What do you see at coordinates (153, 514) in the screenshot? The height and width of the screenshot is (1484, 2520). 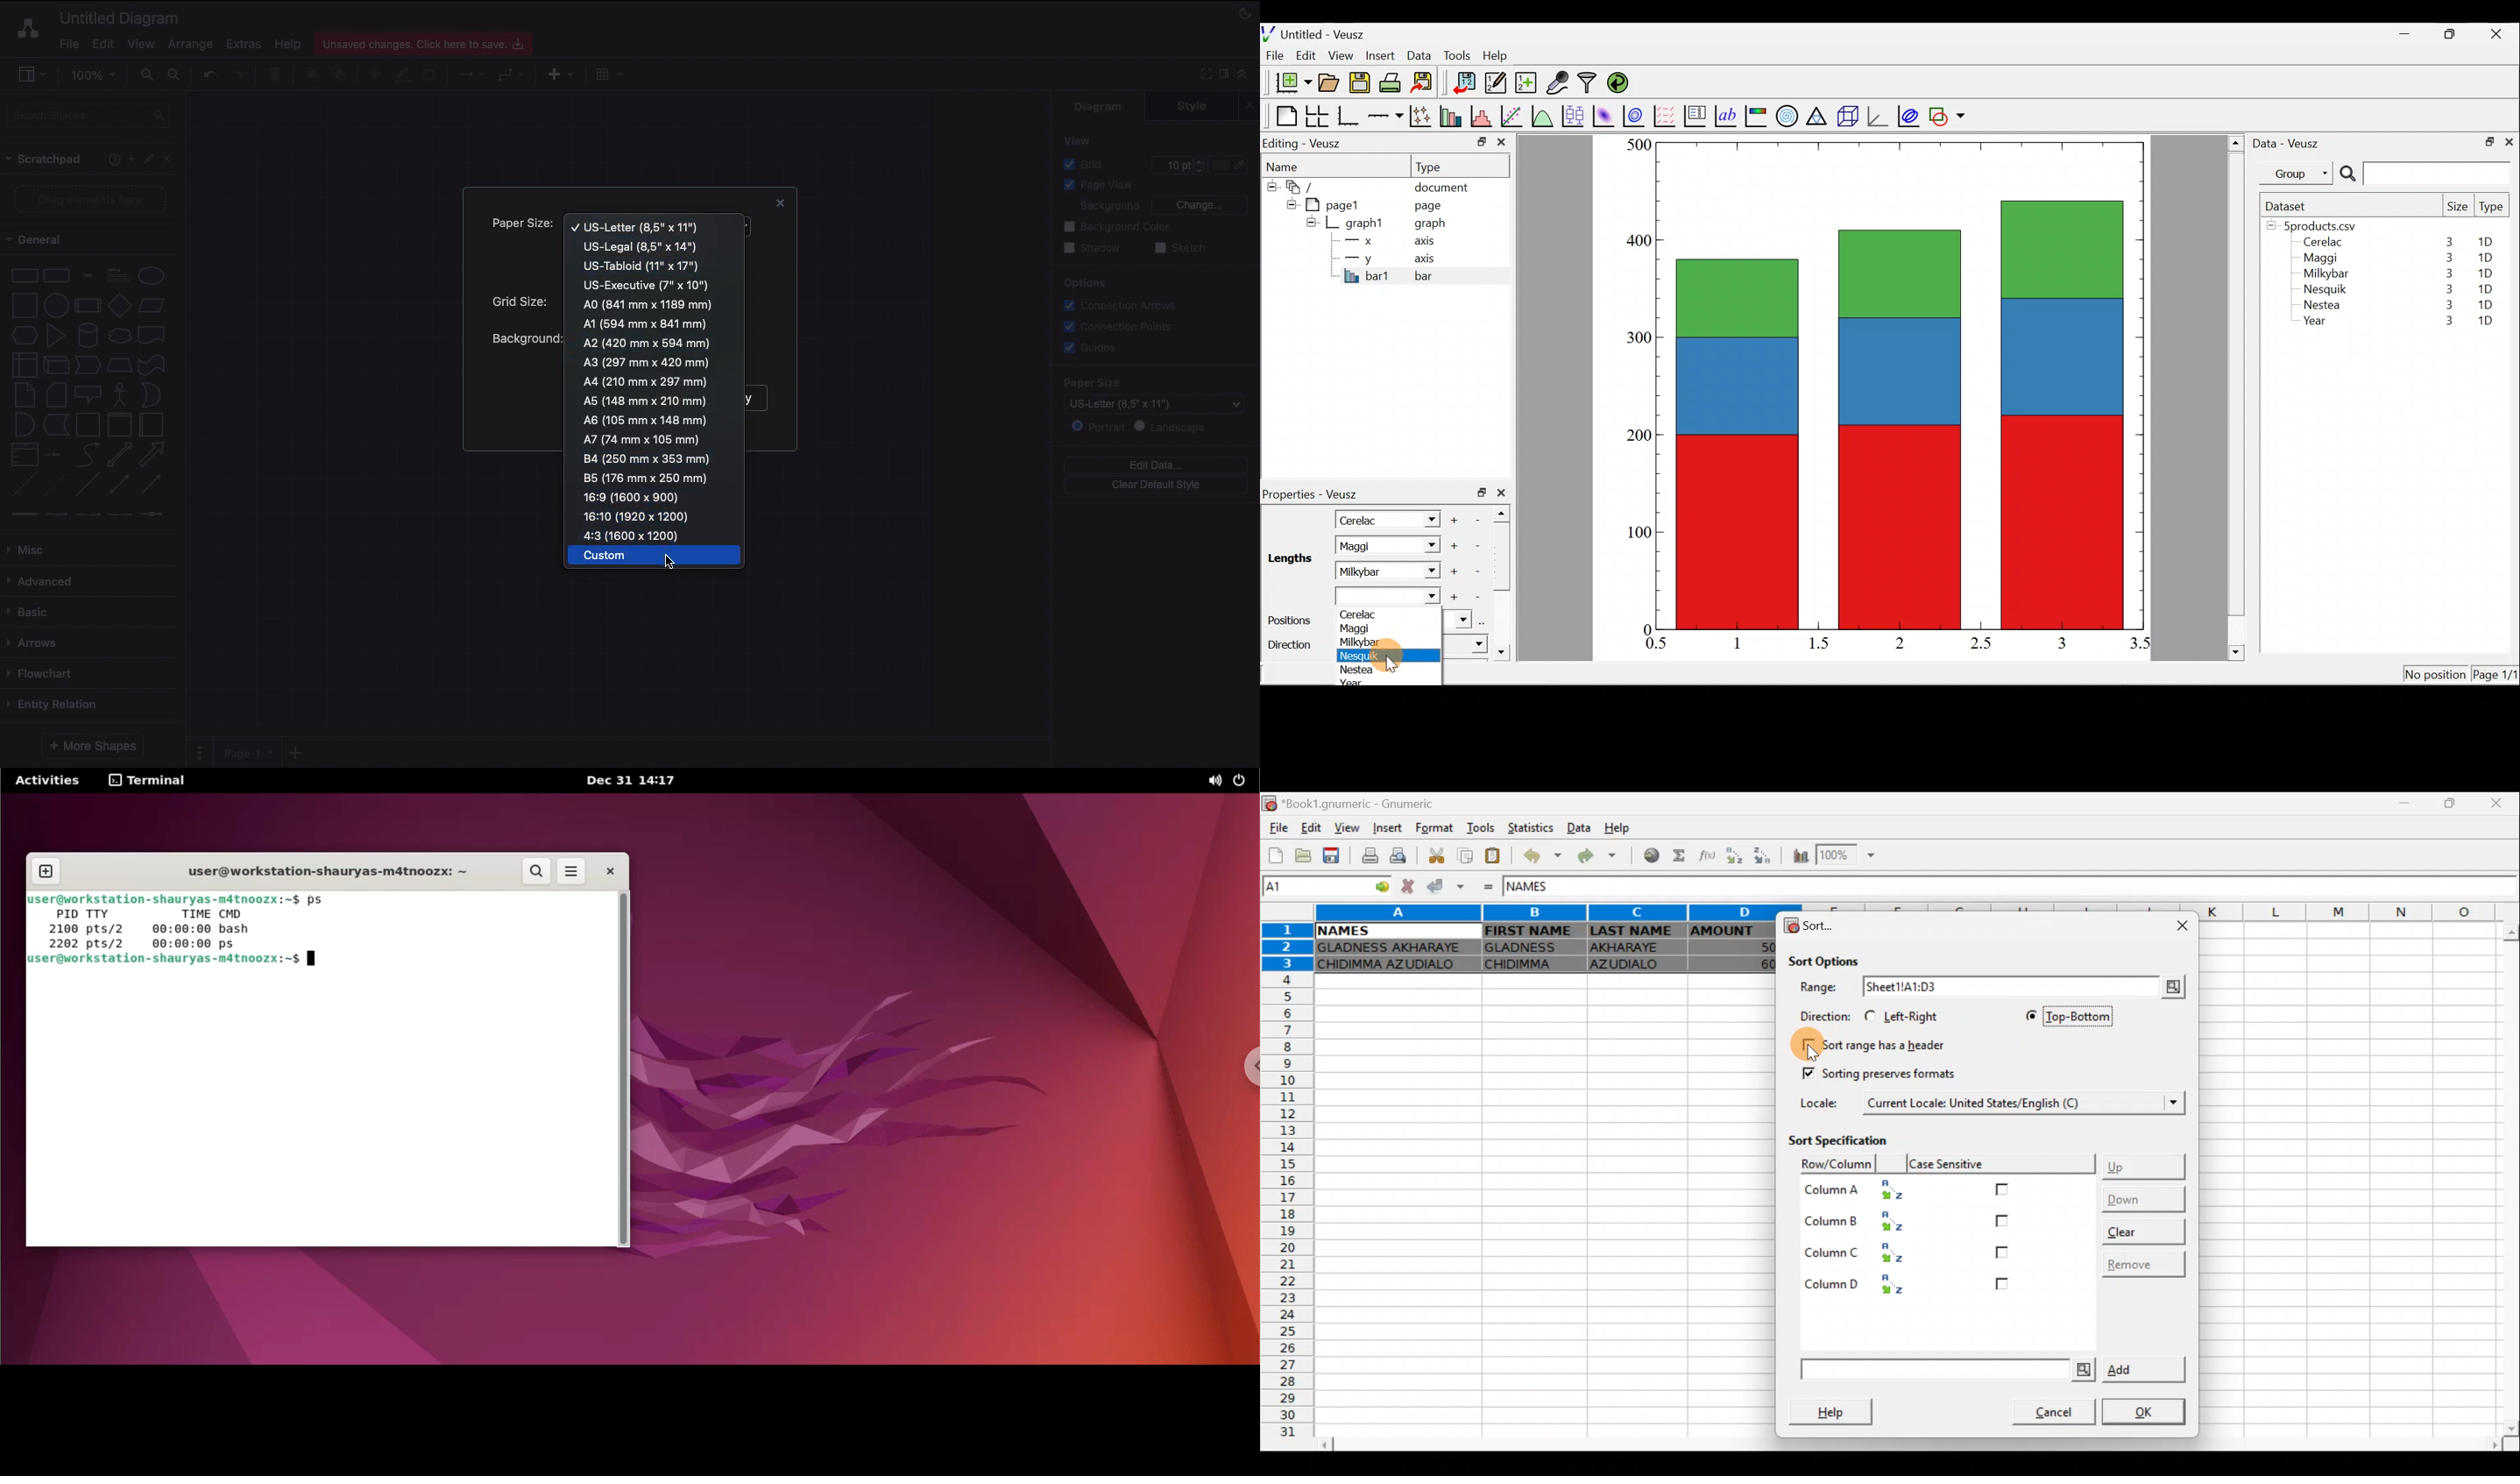 I see `connector 5` at bounding box center [153, 514].